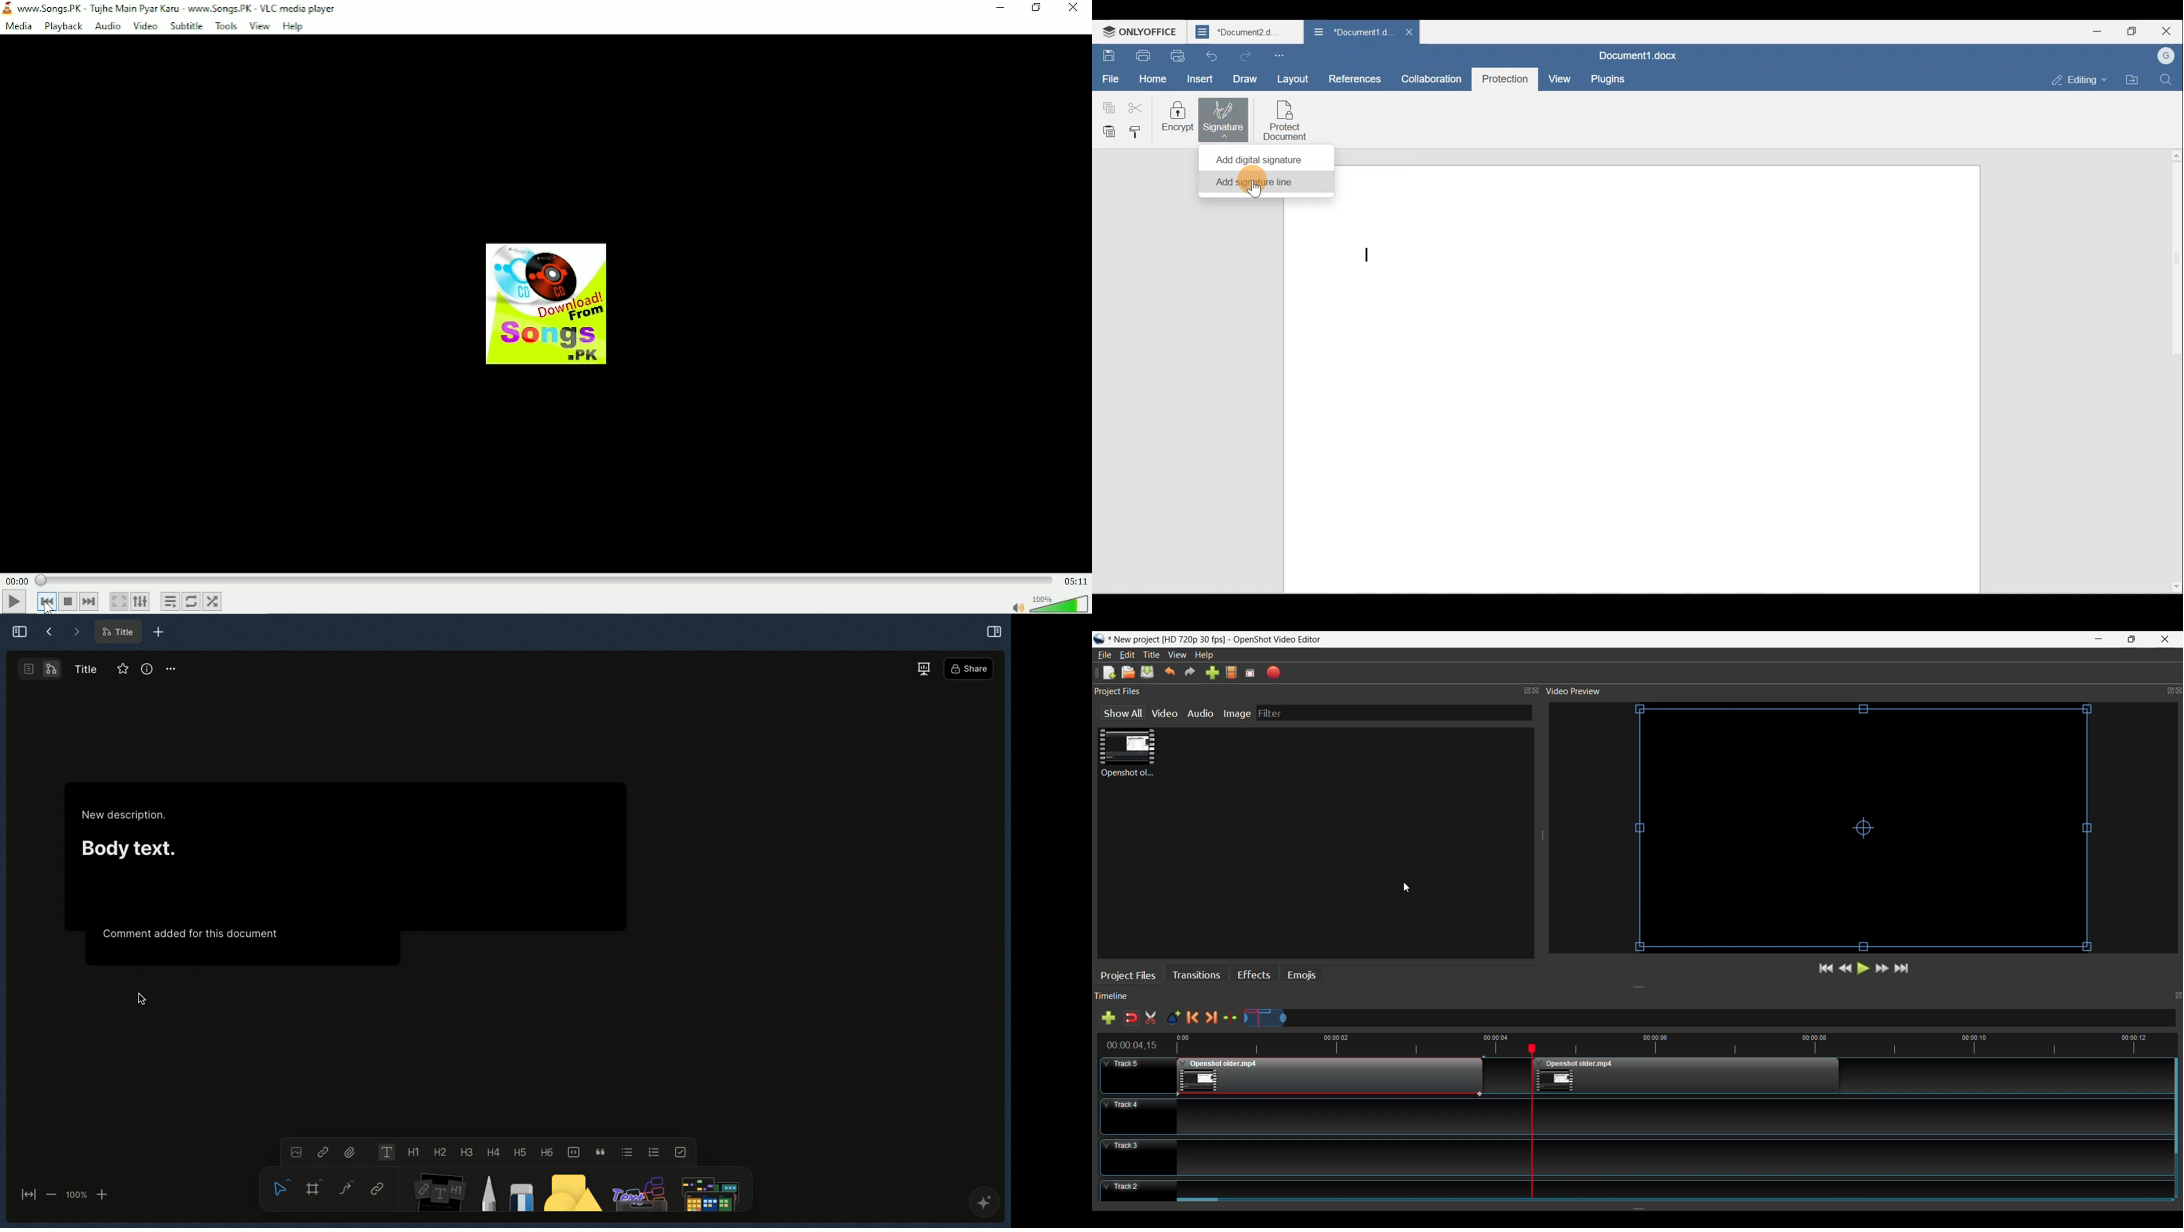 The height and width of the screenshot is (1232, 2184). What do you see at coordinates (1106, 1019) in the screenshot?
I see `Add track` at bounding box center [1106, 1019].